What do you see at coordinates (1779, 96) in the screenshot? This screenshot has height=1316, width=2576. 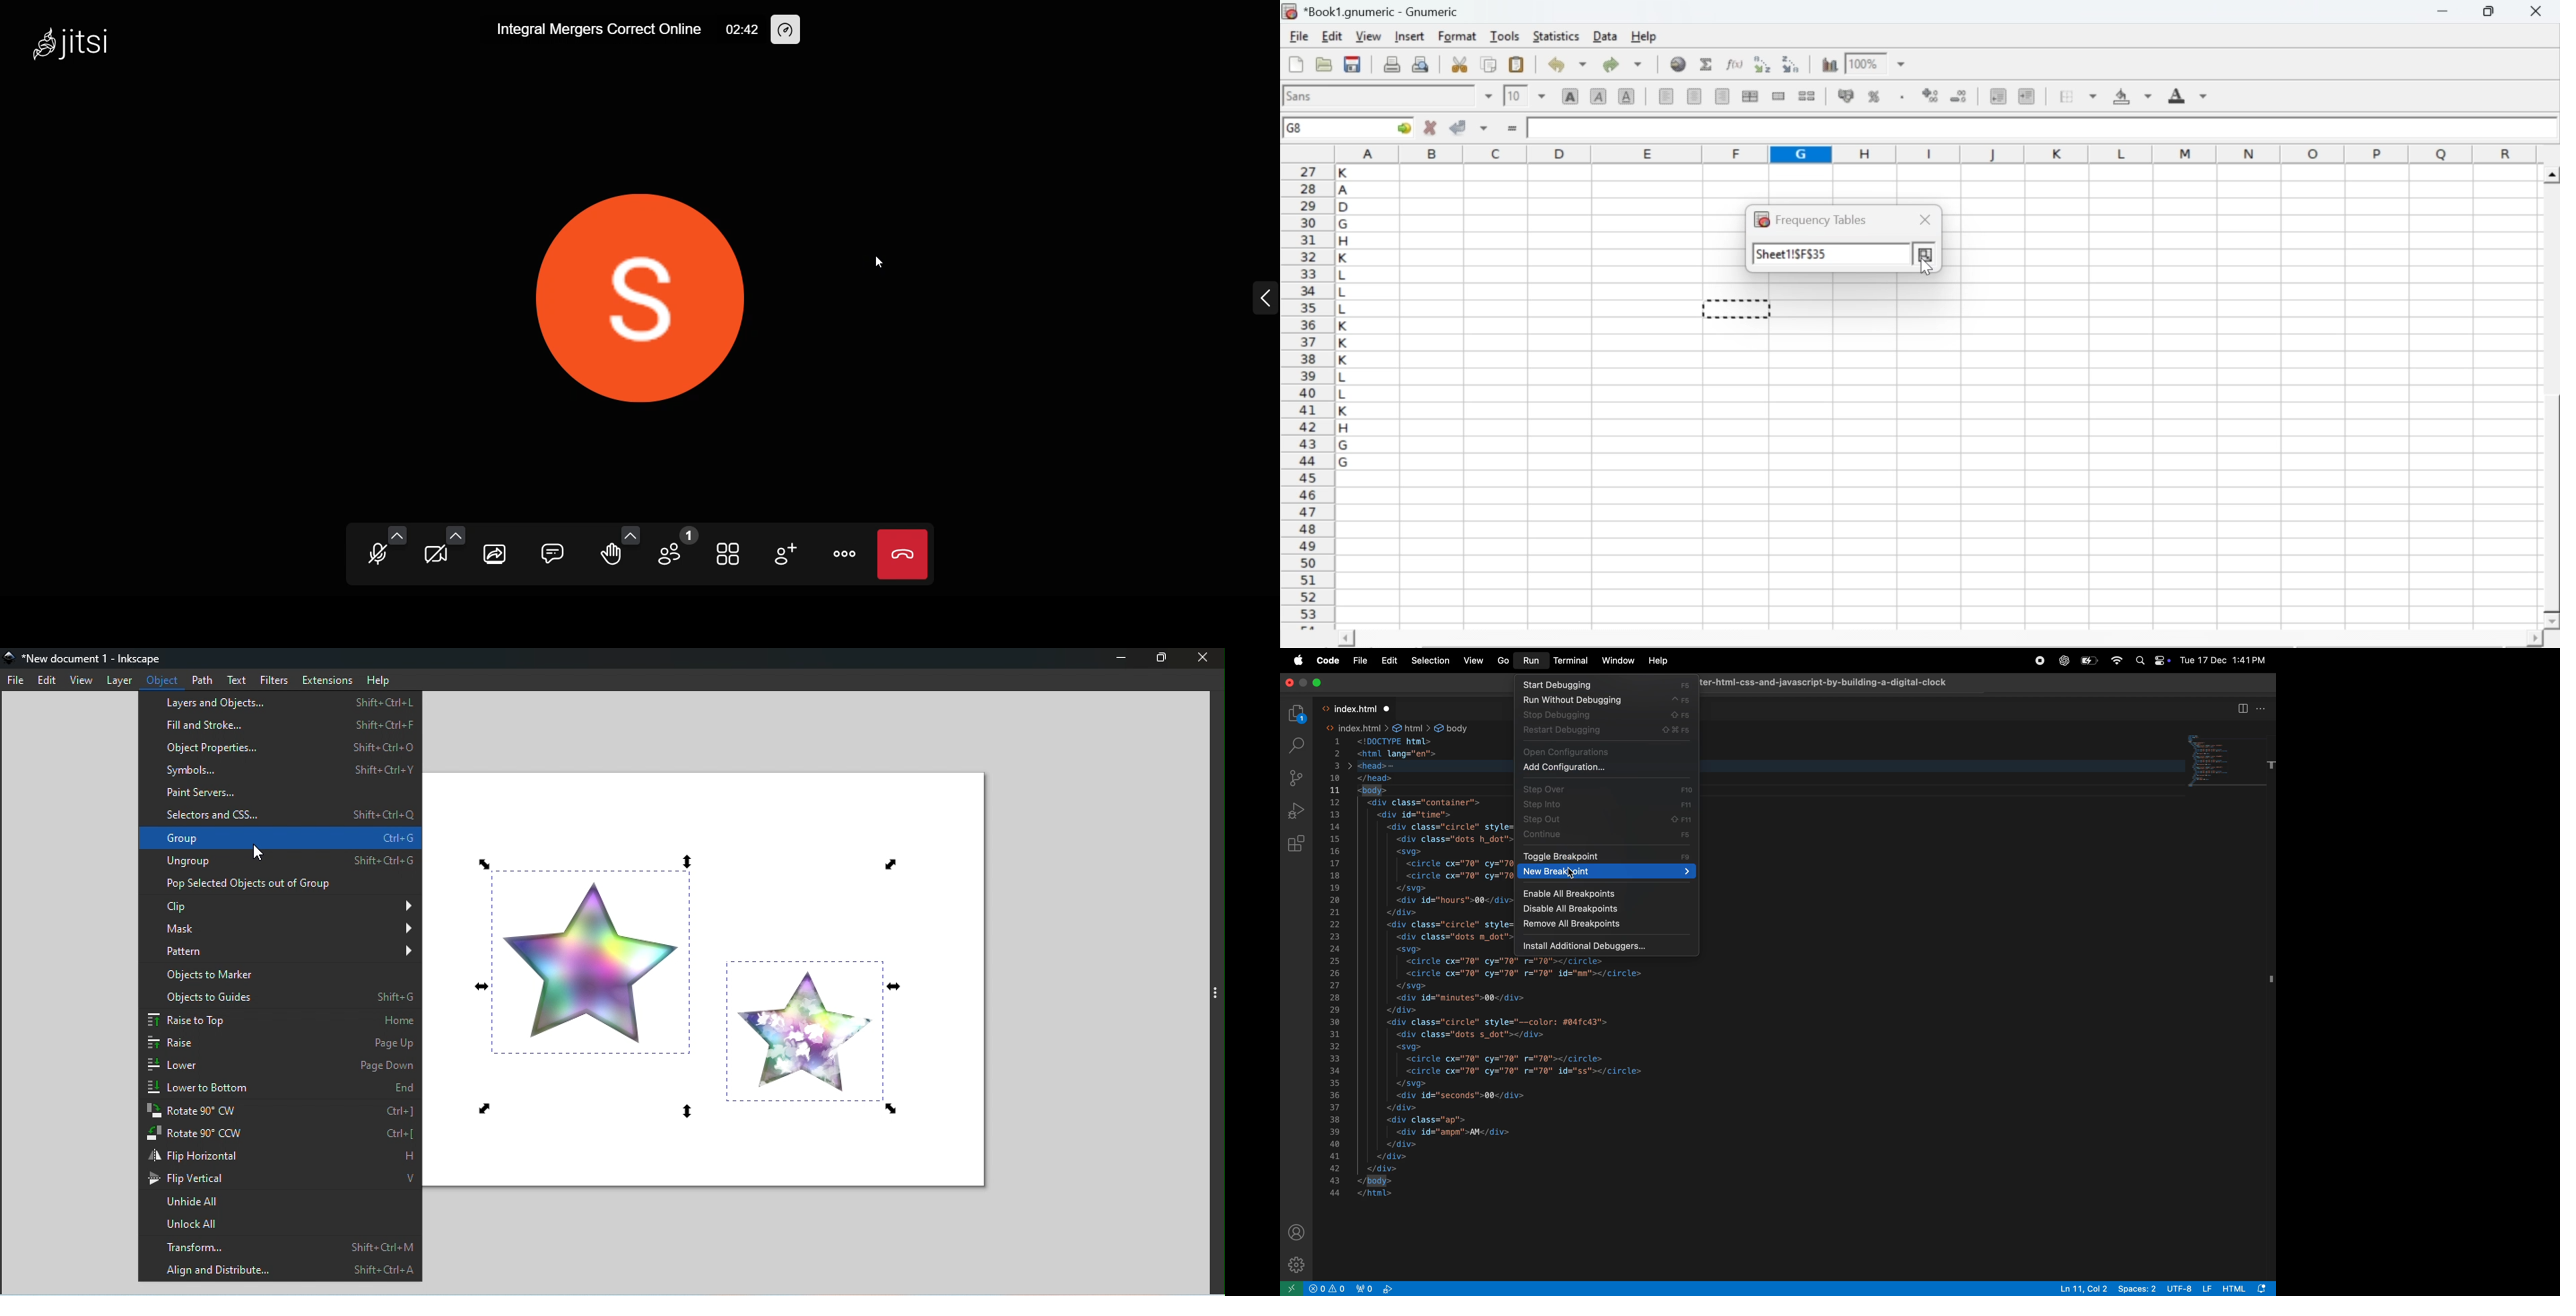 I see `merge a range of cells` at bounding box center [1779, 96].